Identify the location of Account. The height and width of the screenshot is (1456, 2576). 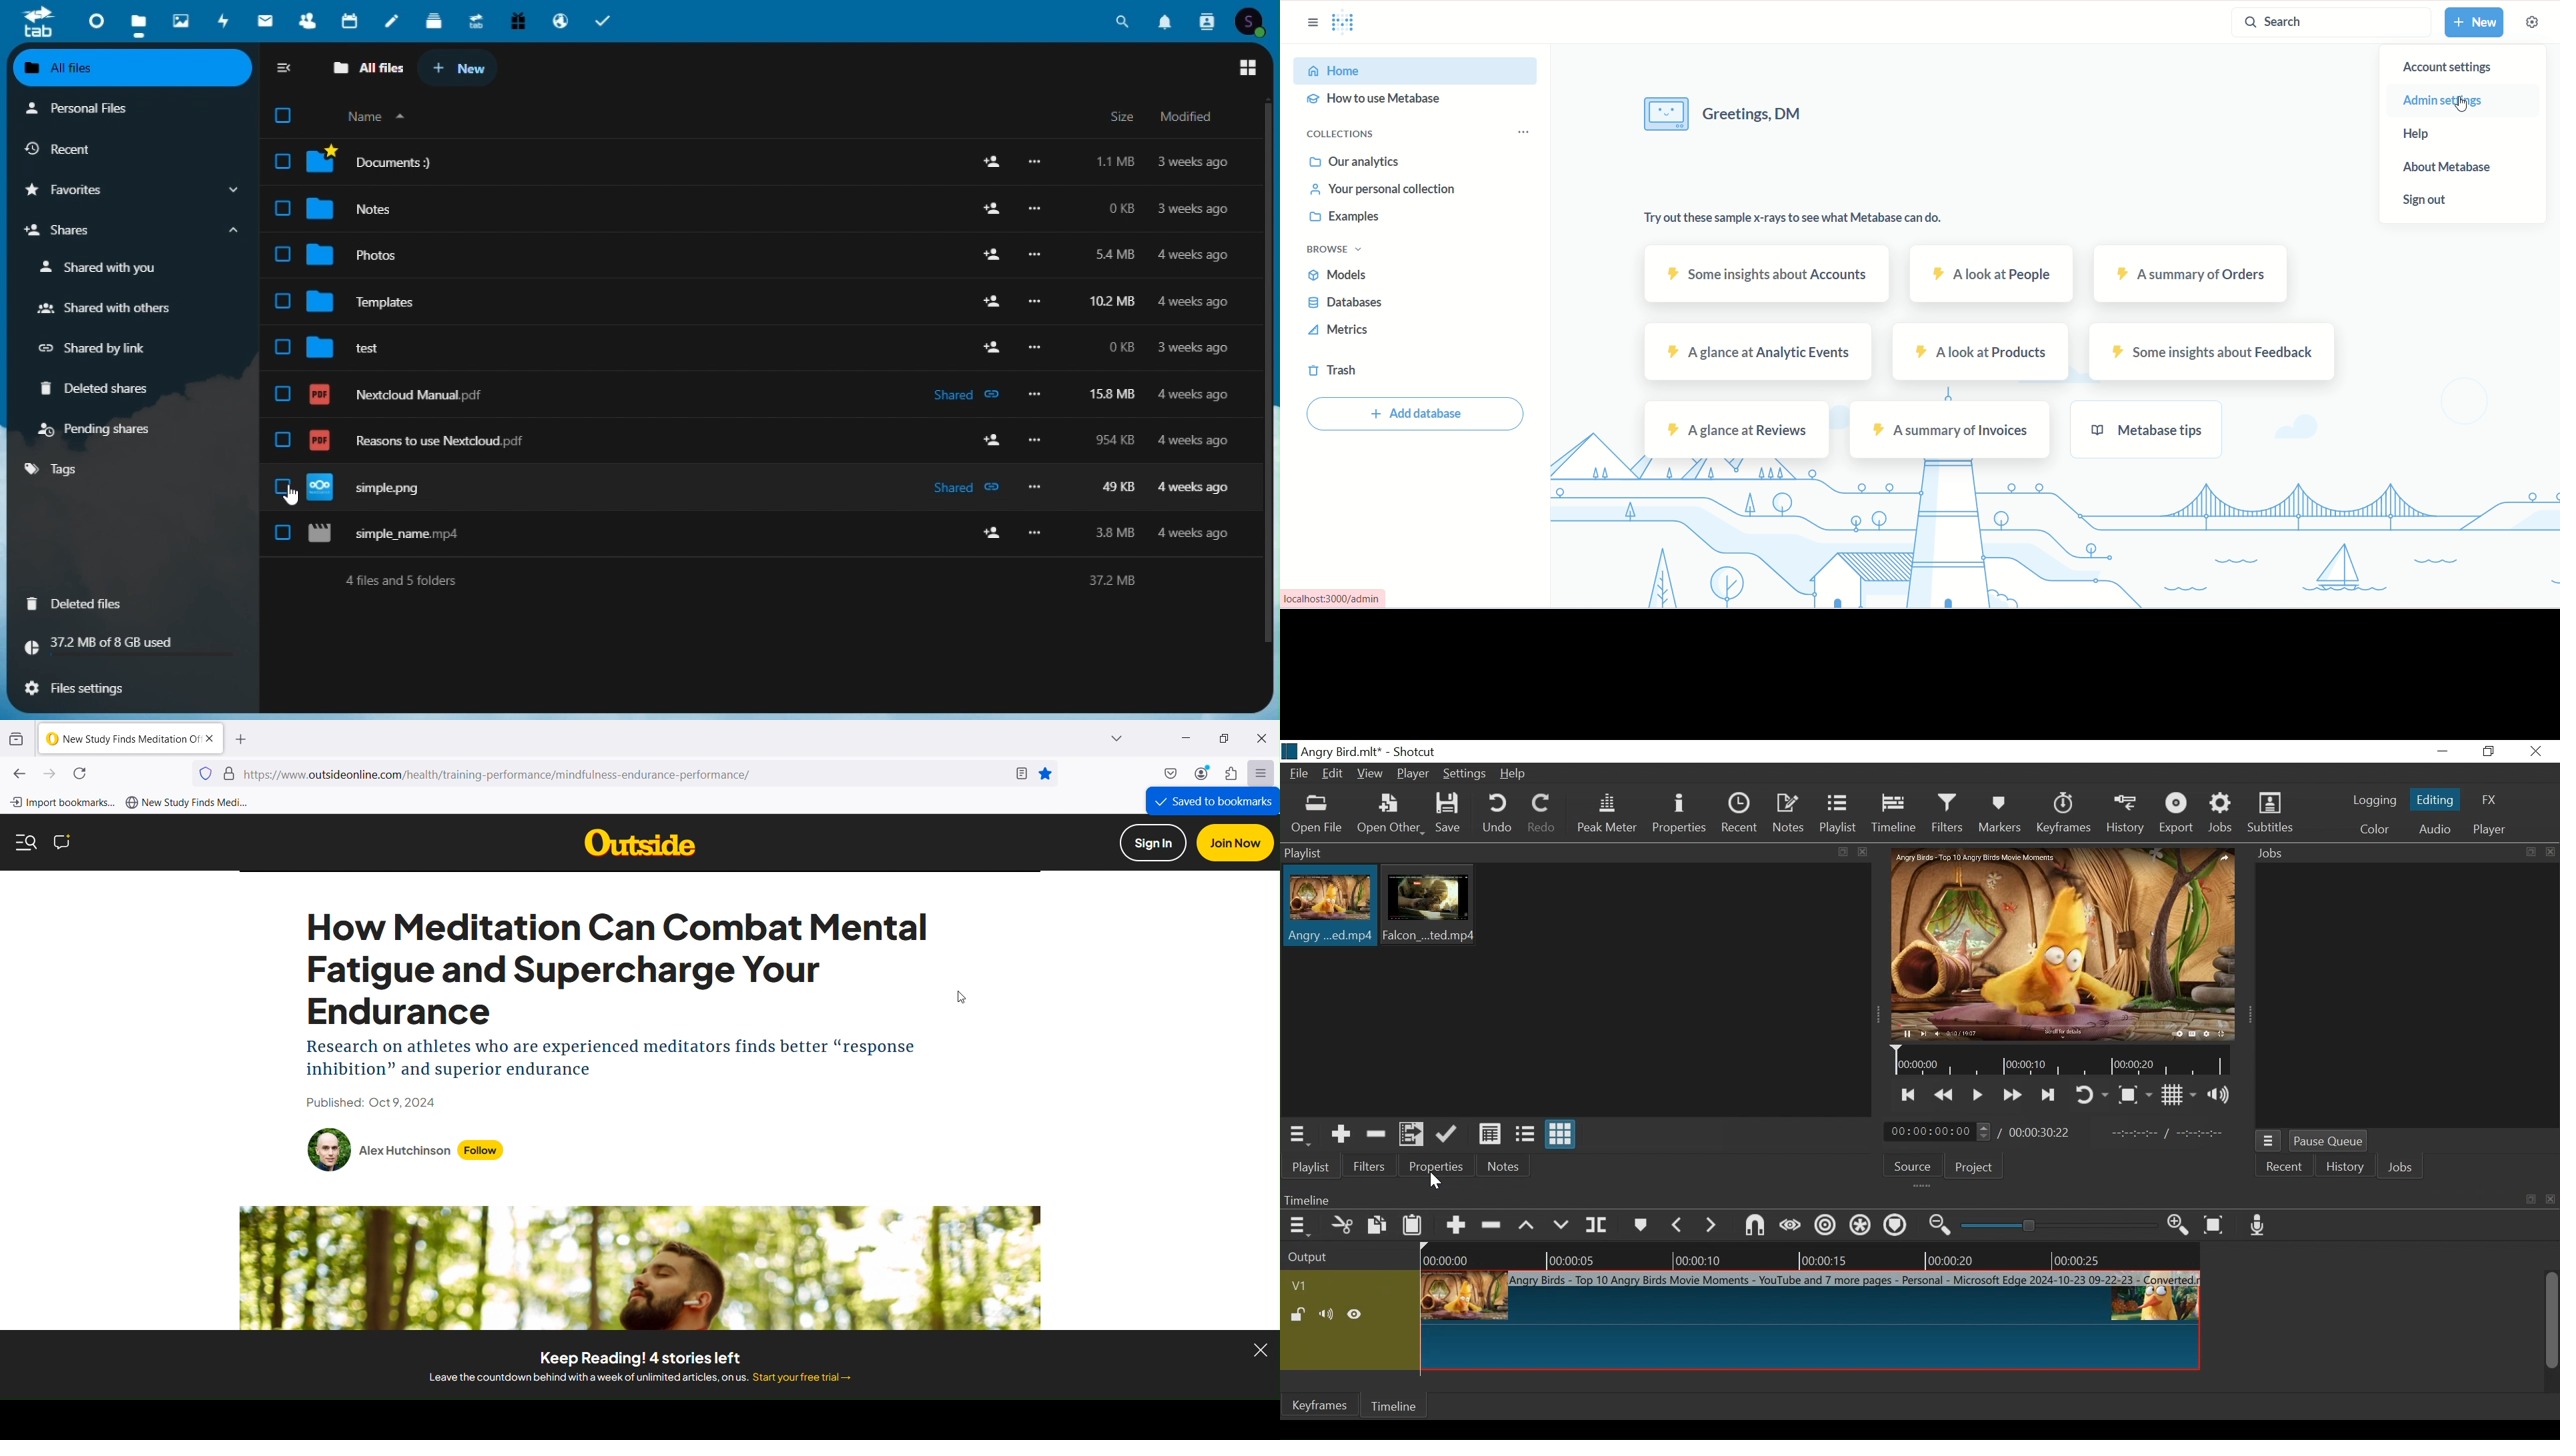
(1200, 773).